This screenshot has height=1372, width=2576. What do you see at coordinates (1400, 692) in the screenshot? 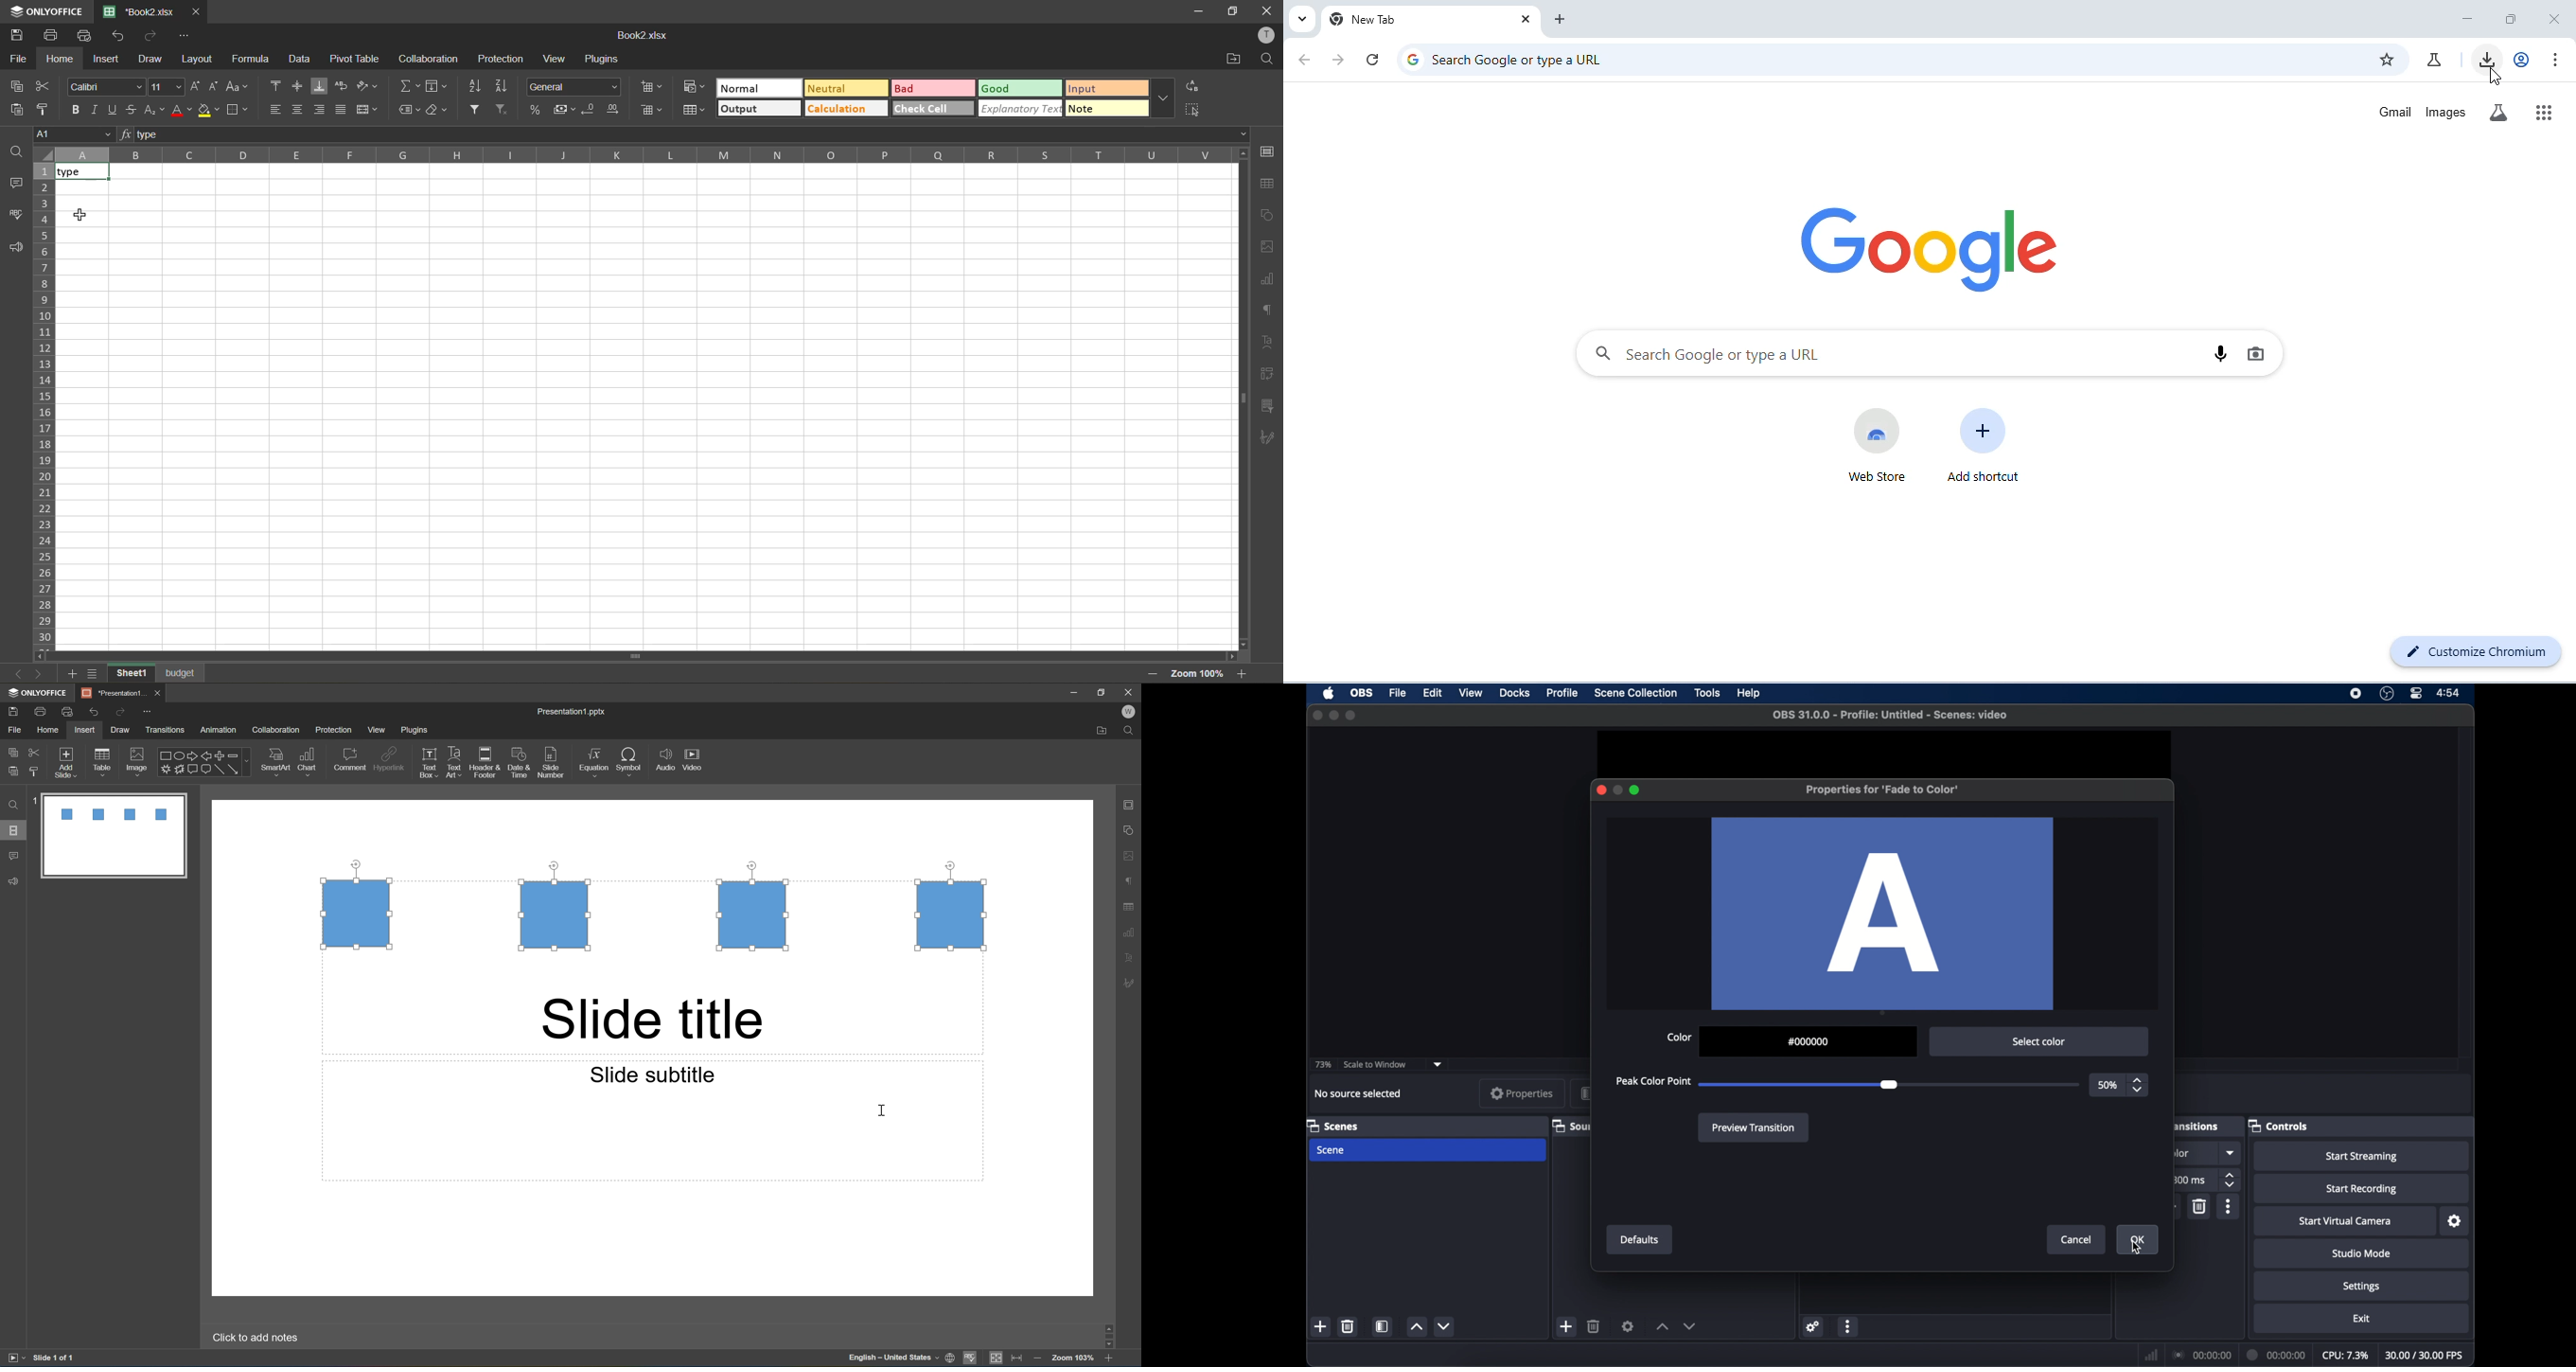
I see `file` at bounding box center [1400, 692].